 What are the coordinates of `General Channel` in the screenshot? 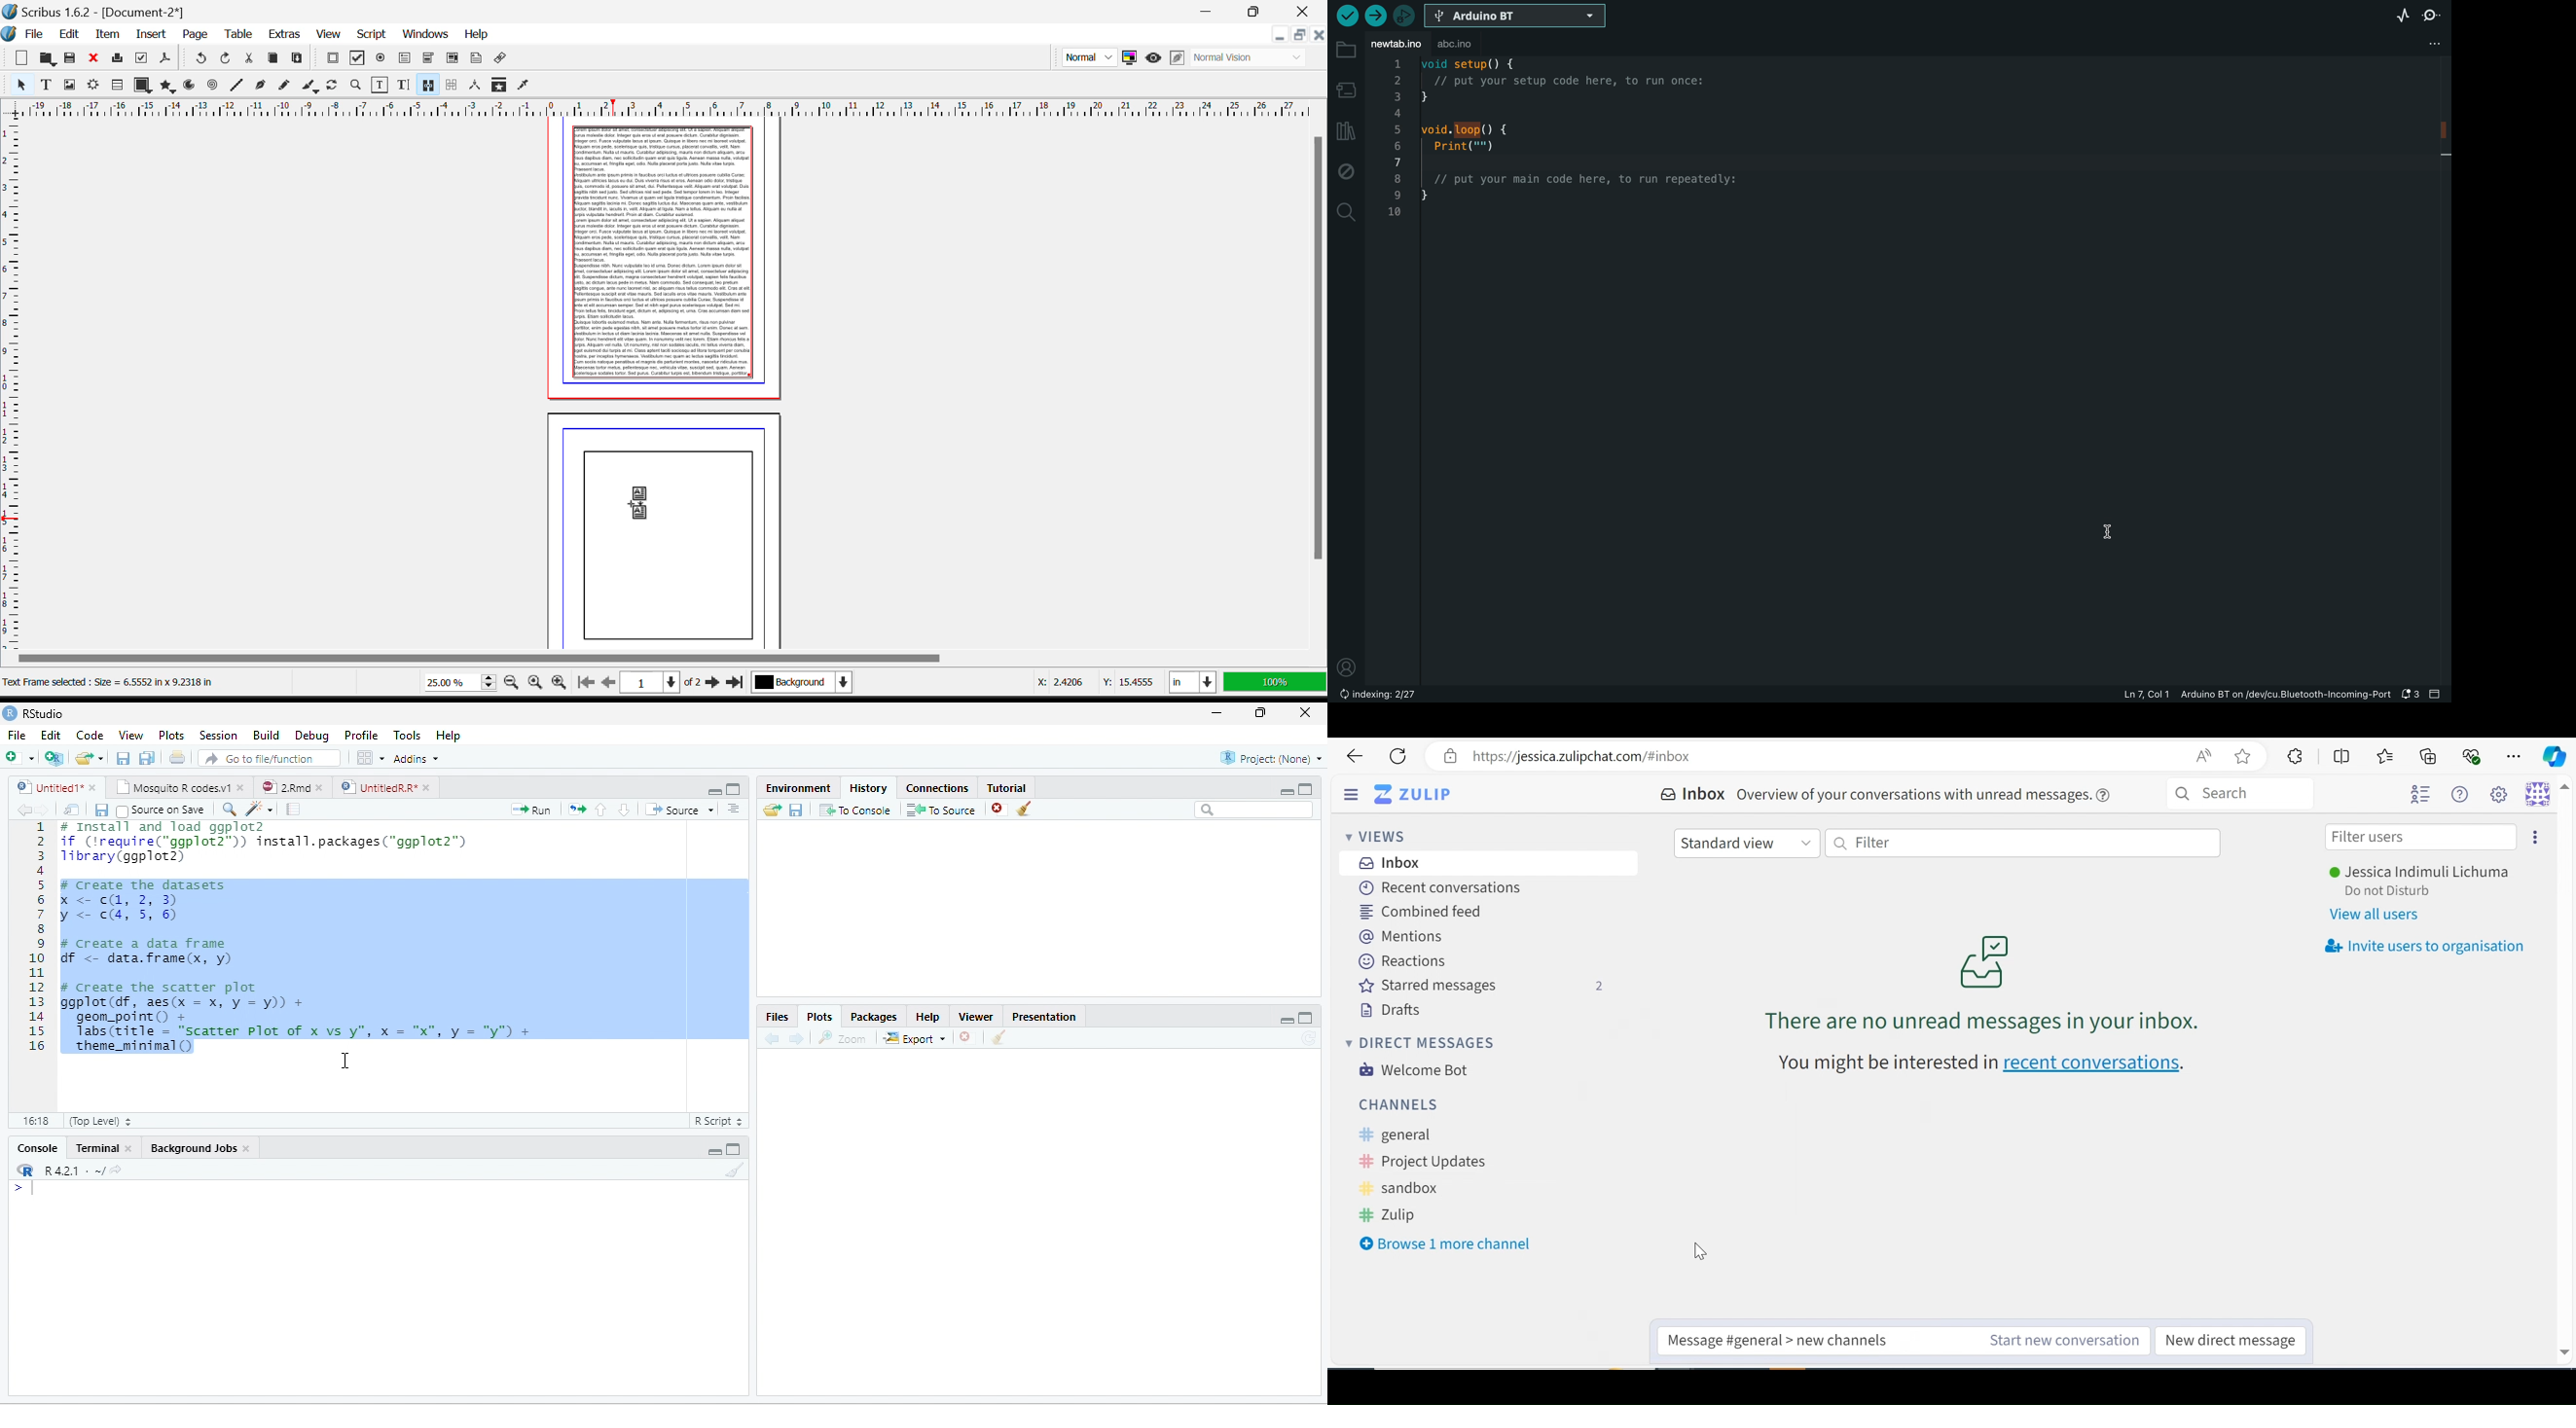 It's located at (1478, 1136).